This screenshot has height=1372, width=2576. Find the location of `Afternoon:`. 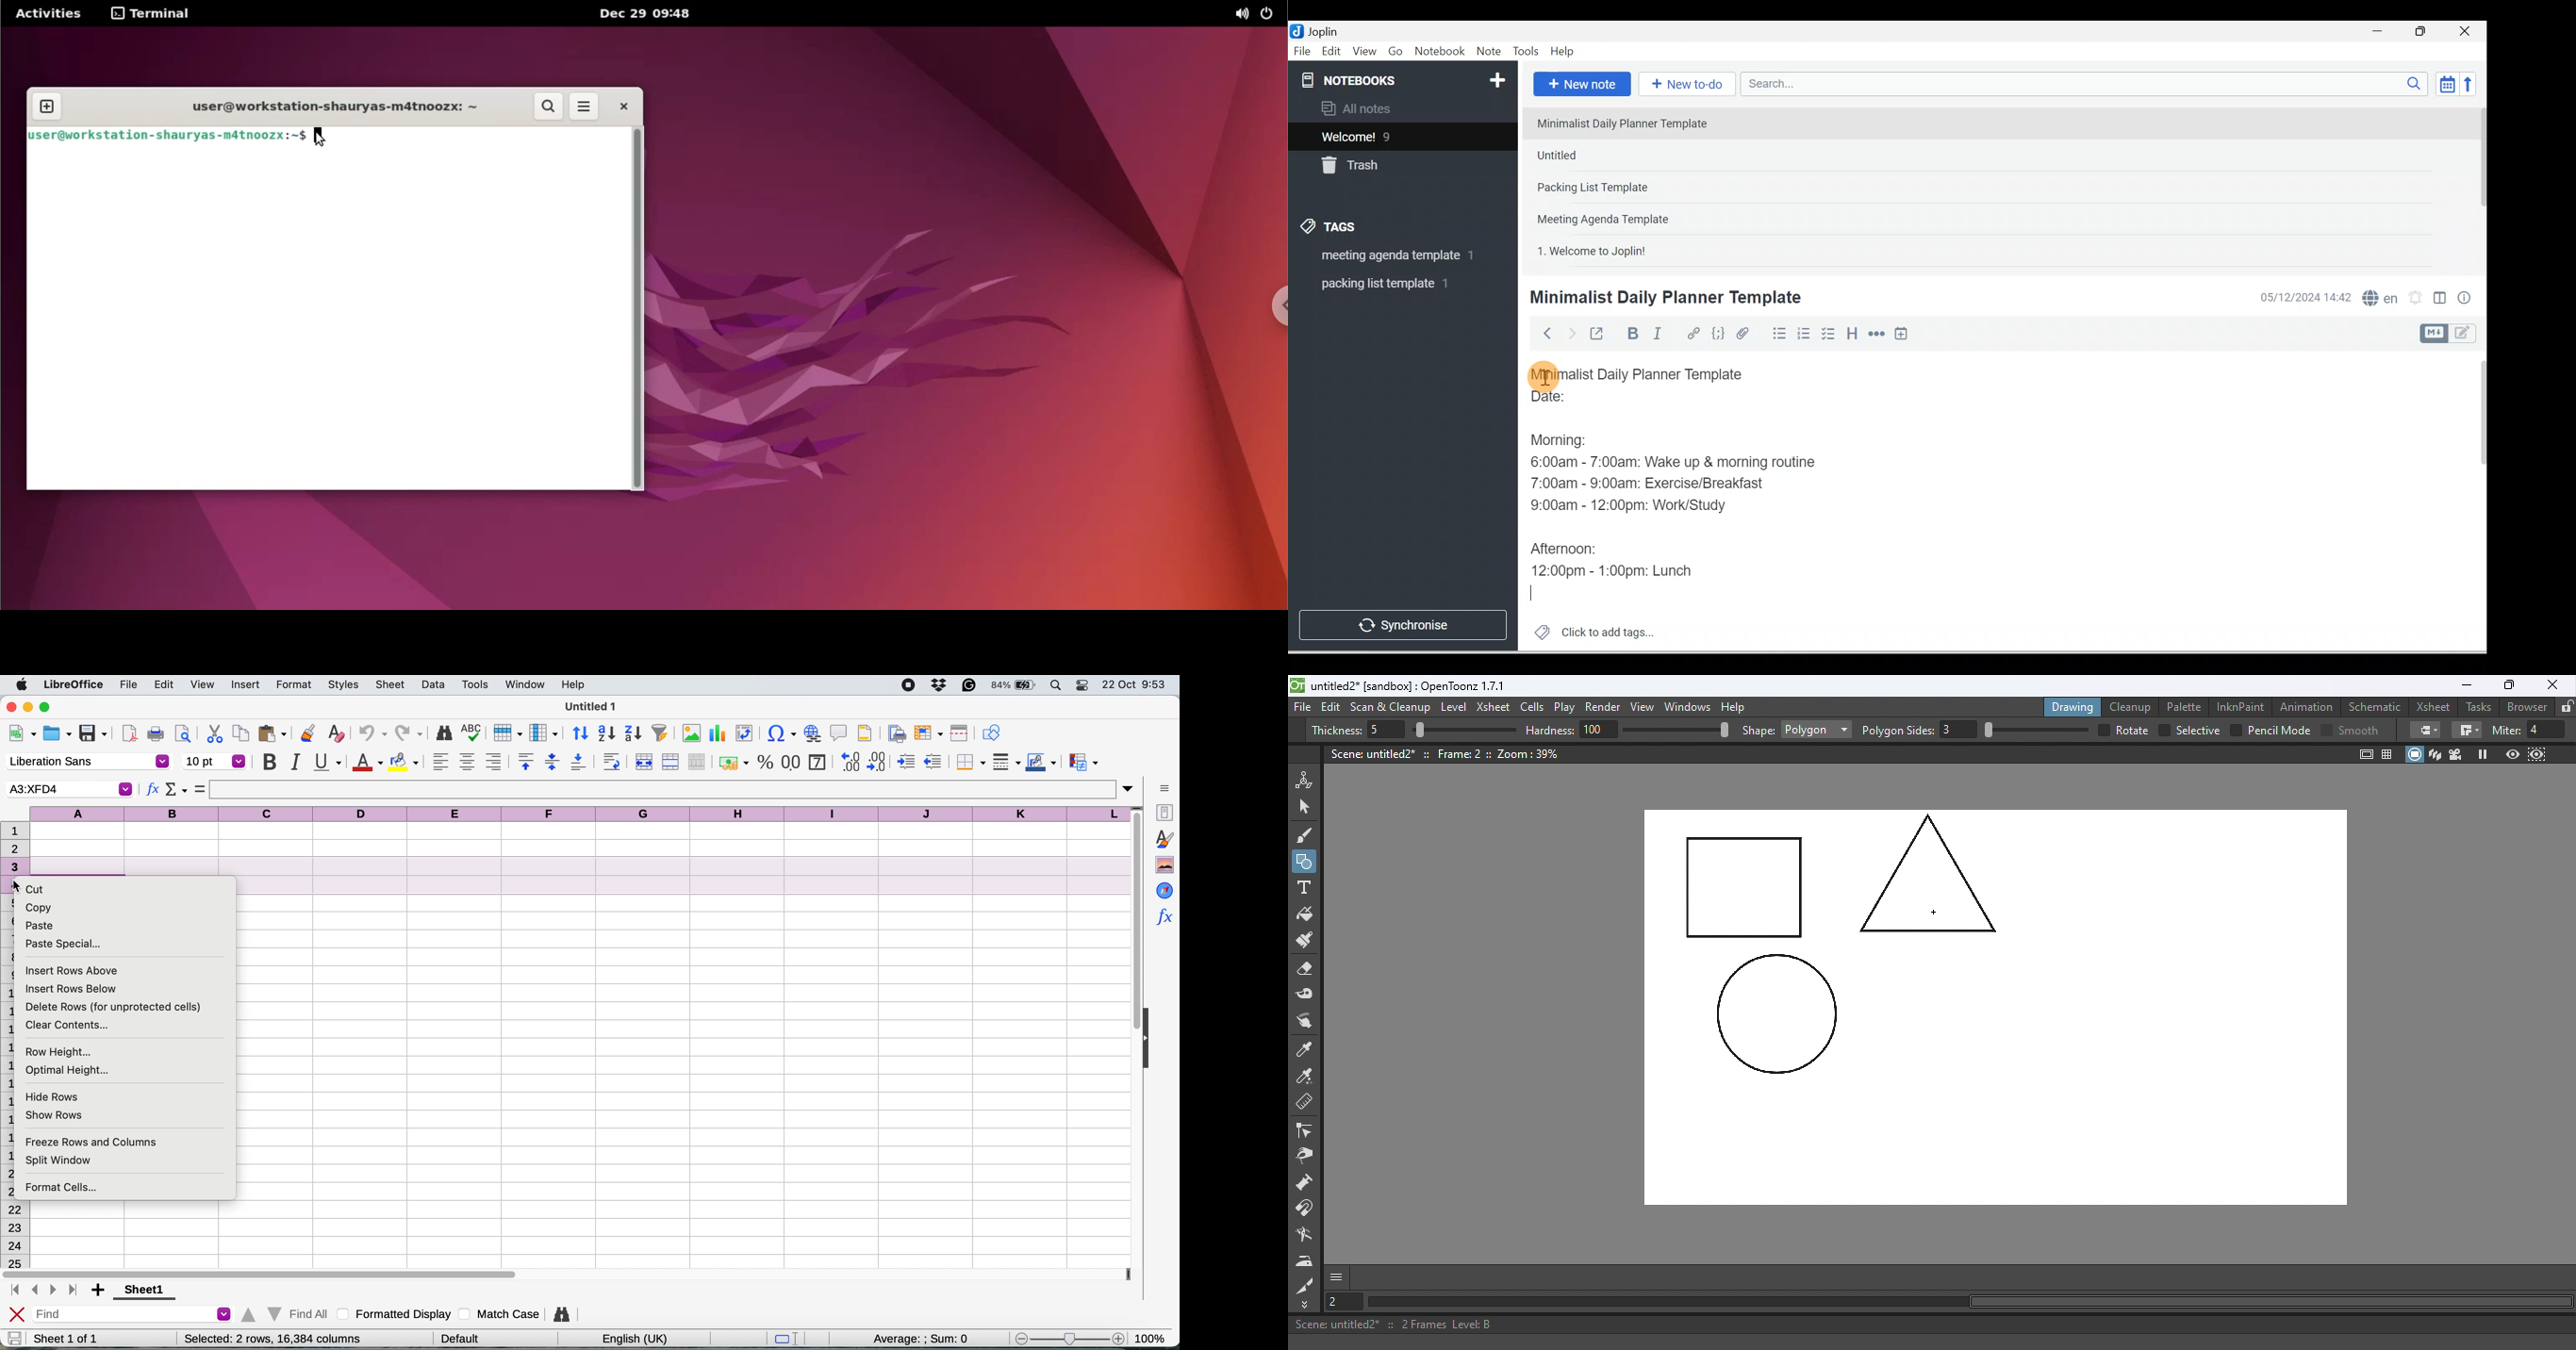

Afternoon: is located at coordinates (1568, 546).